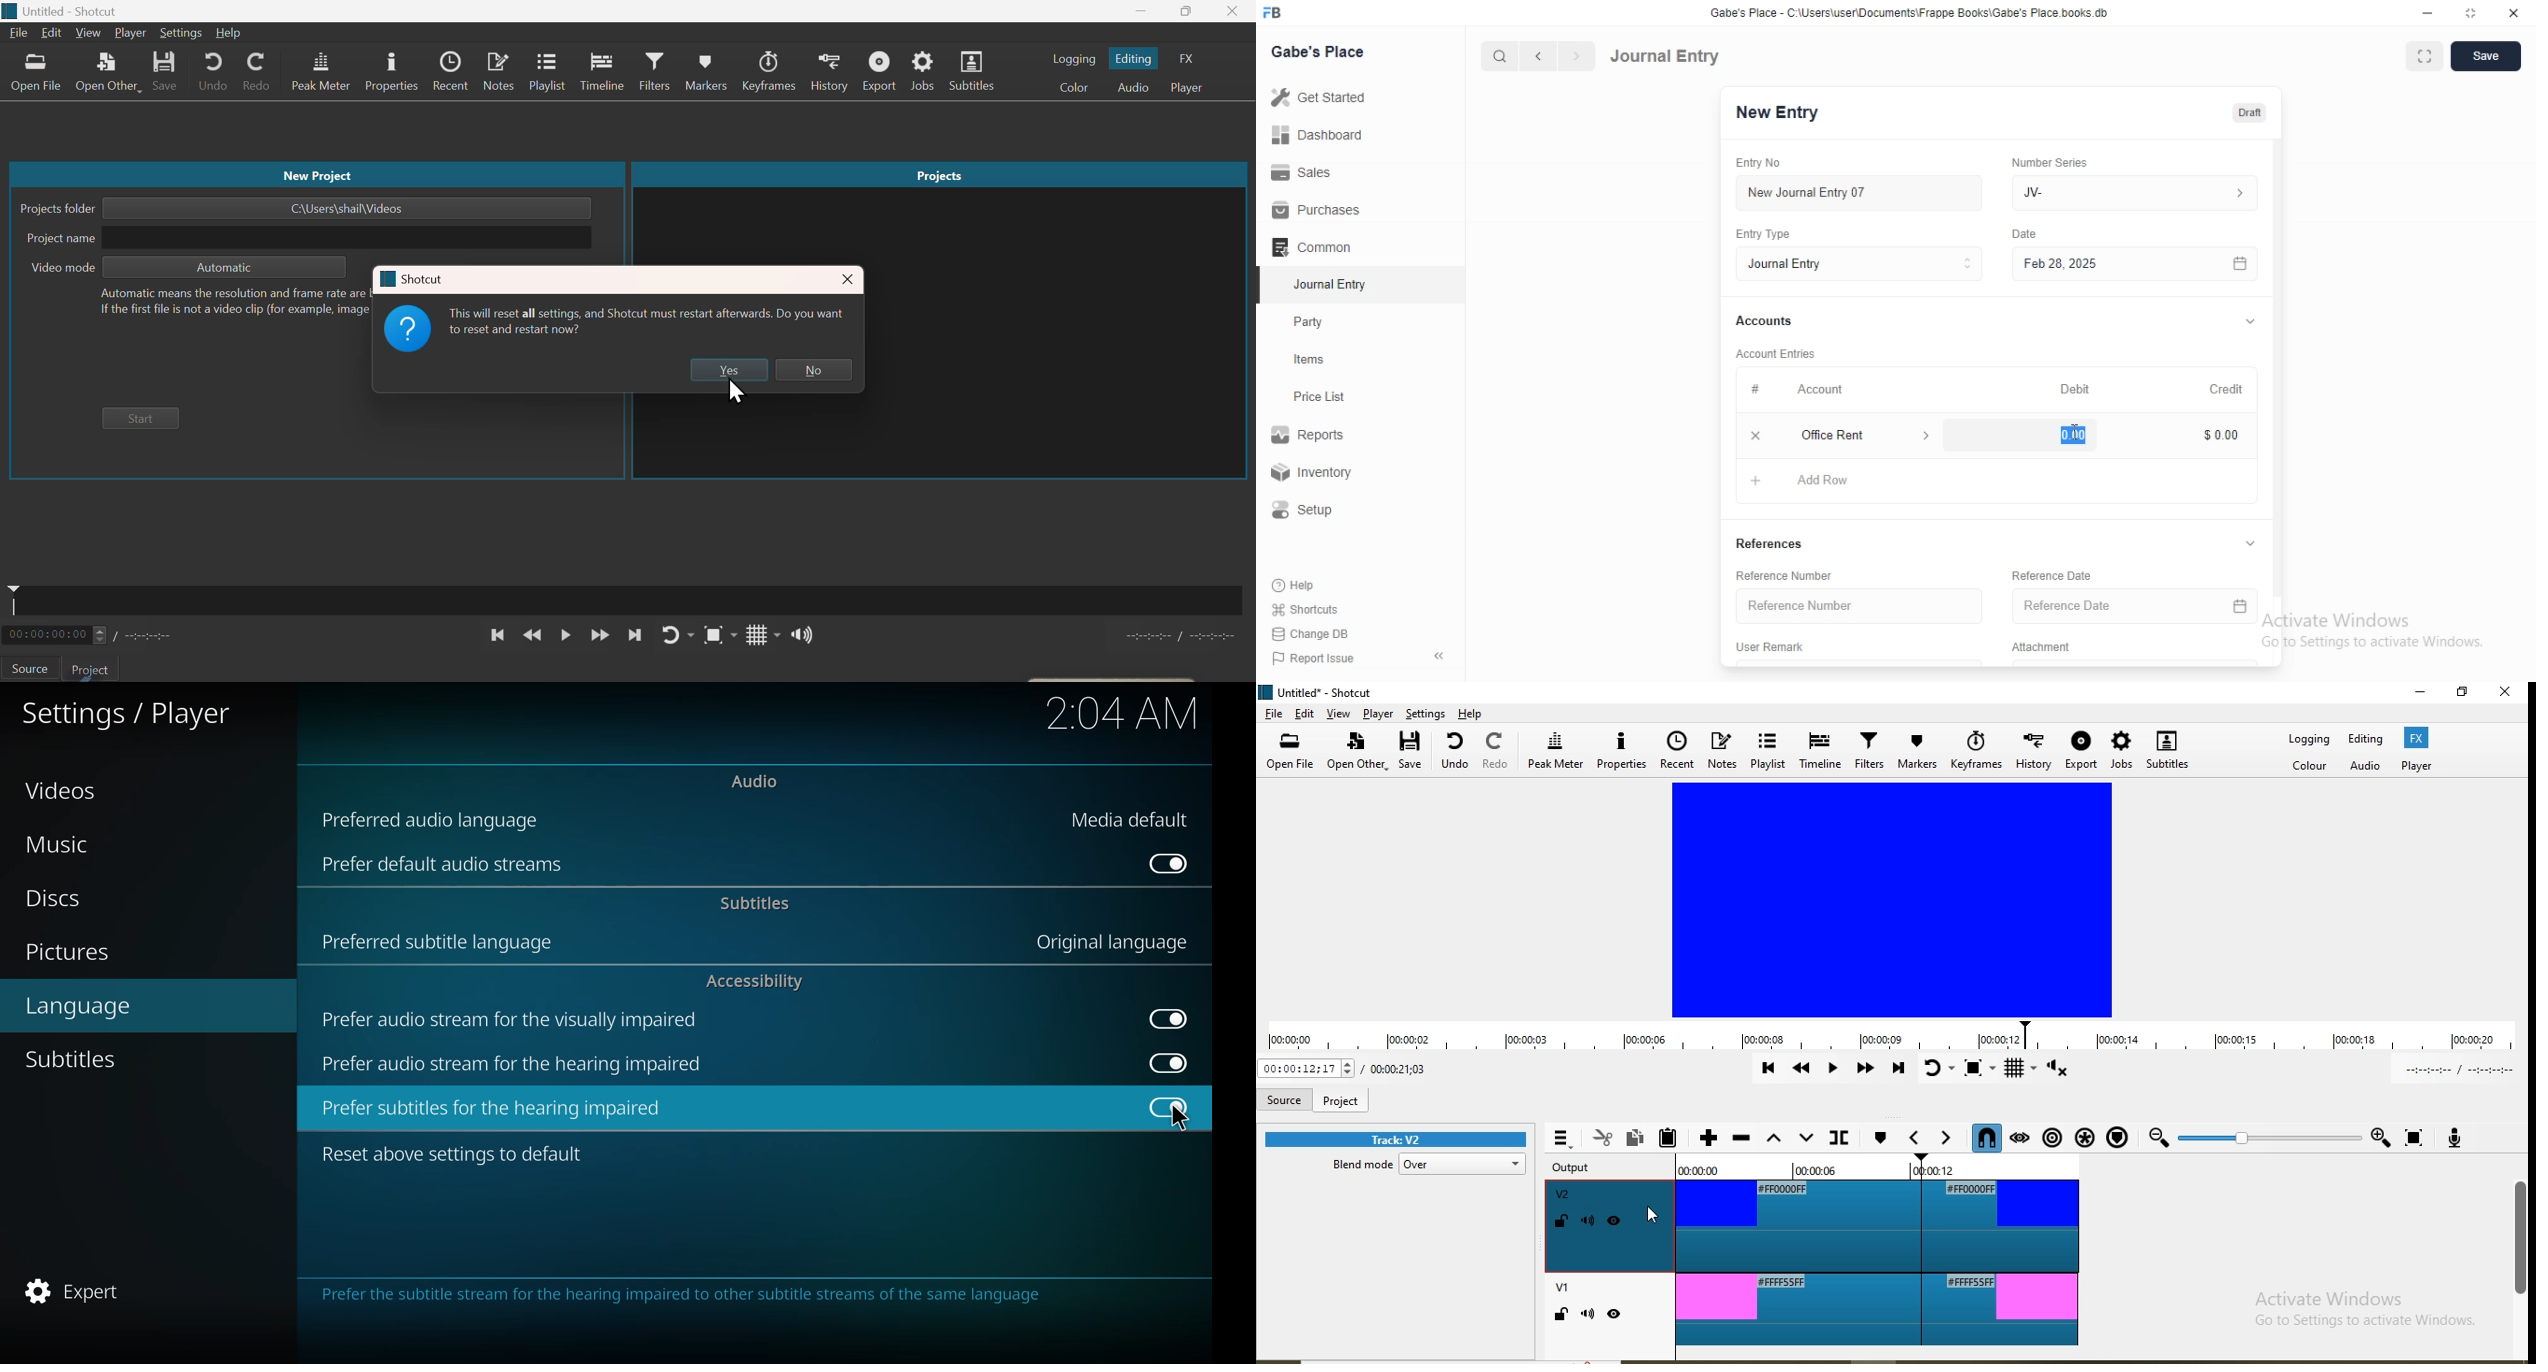 Image resolution: width=2548 pixels, height=1372 pixels. What do you see at coordinates (2250, 318) in the screenshot?
I see `v` at bounding box center [2250, 318].